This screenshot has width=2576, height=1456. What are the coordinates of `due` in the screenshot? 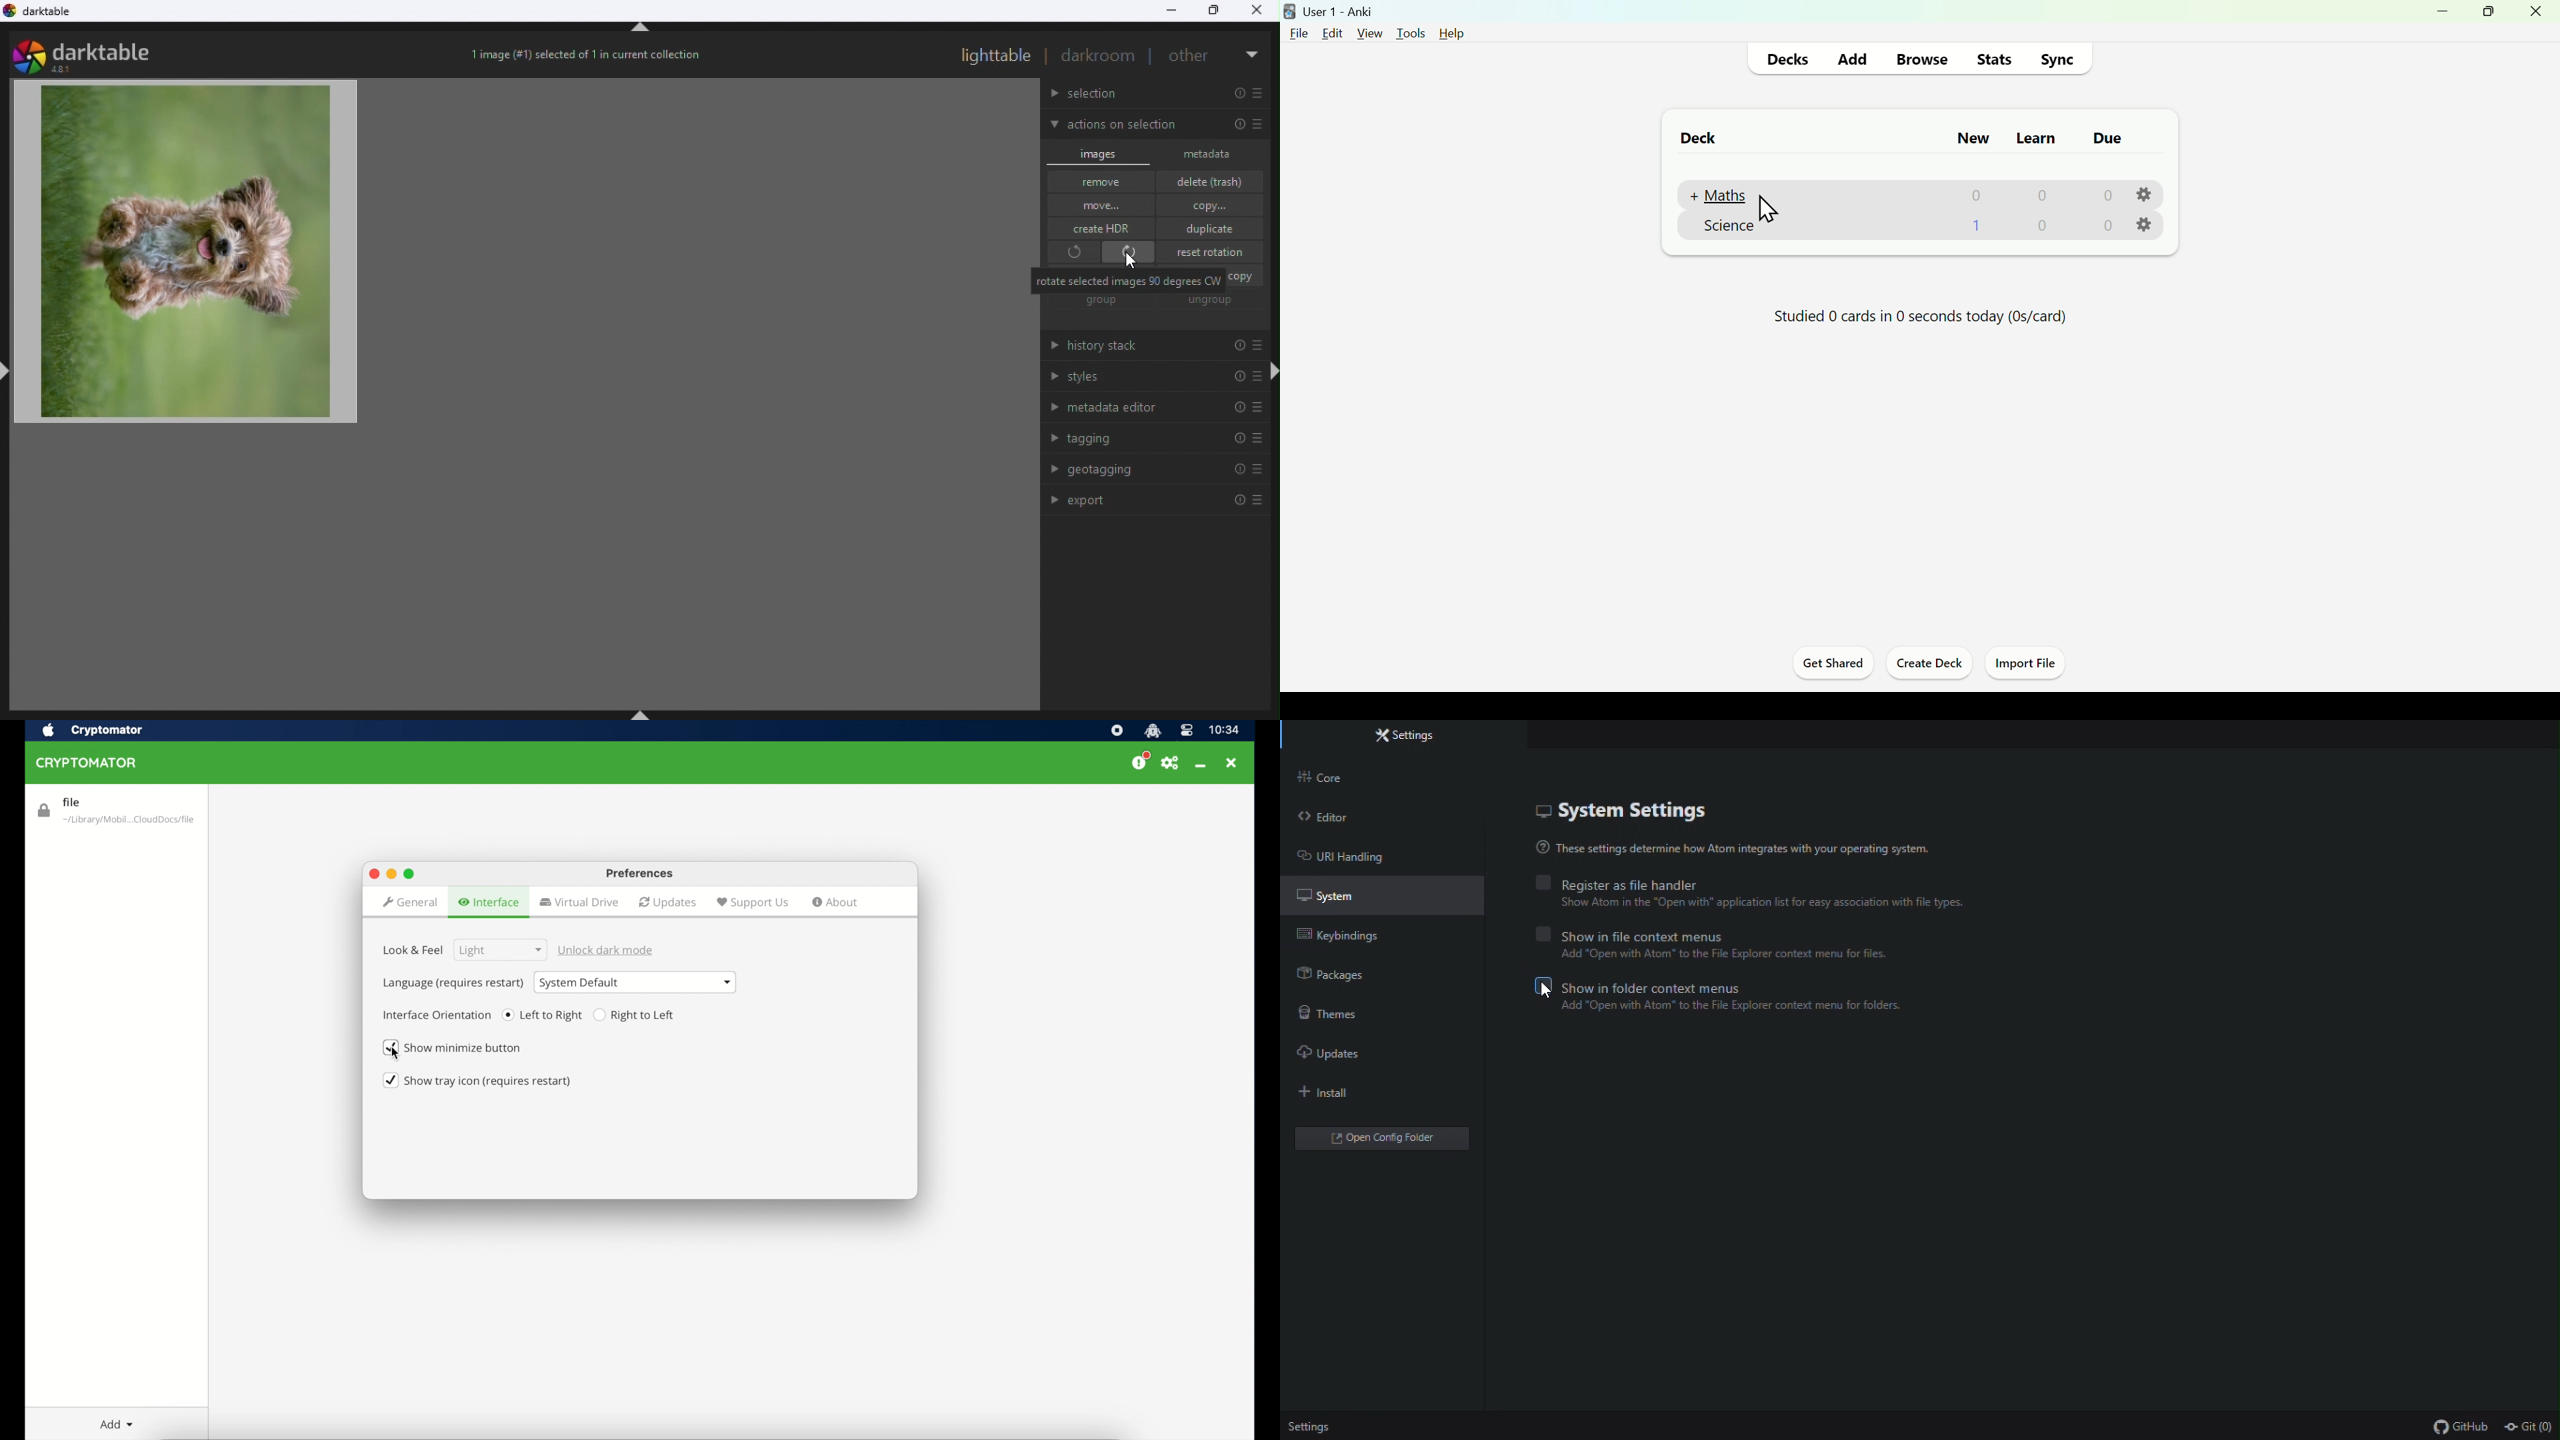 It's located at (2108, 139).